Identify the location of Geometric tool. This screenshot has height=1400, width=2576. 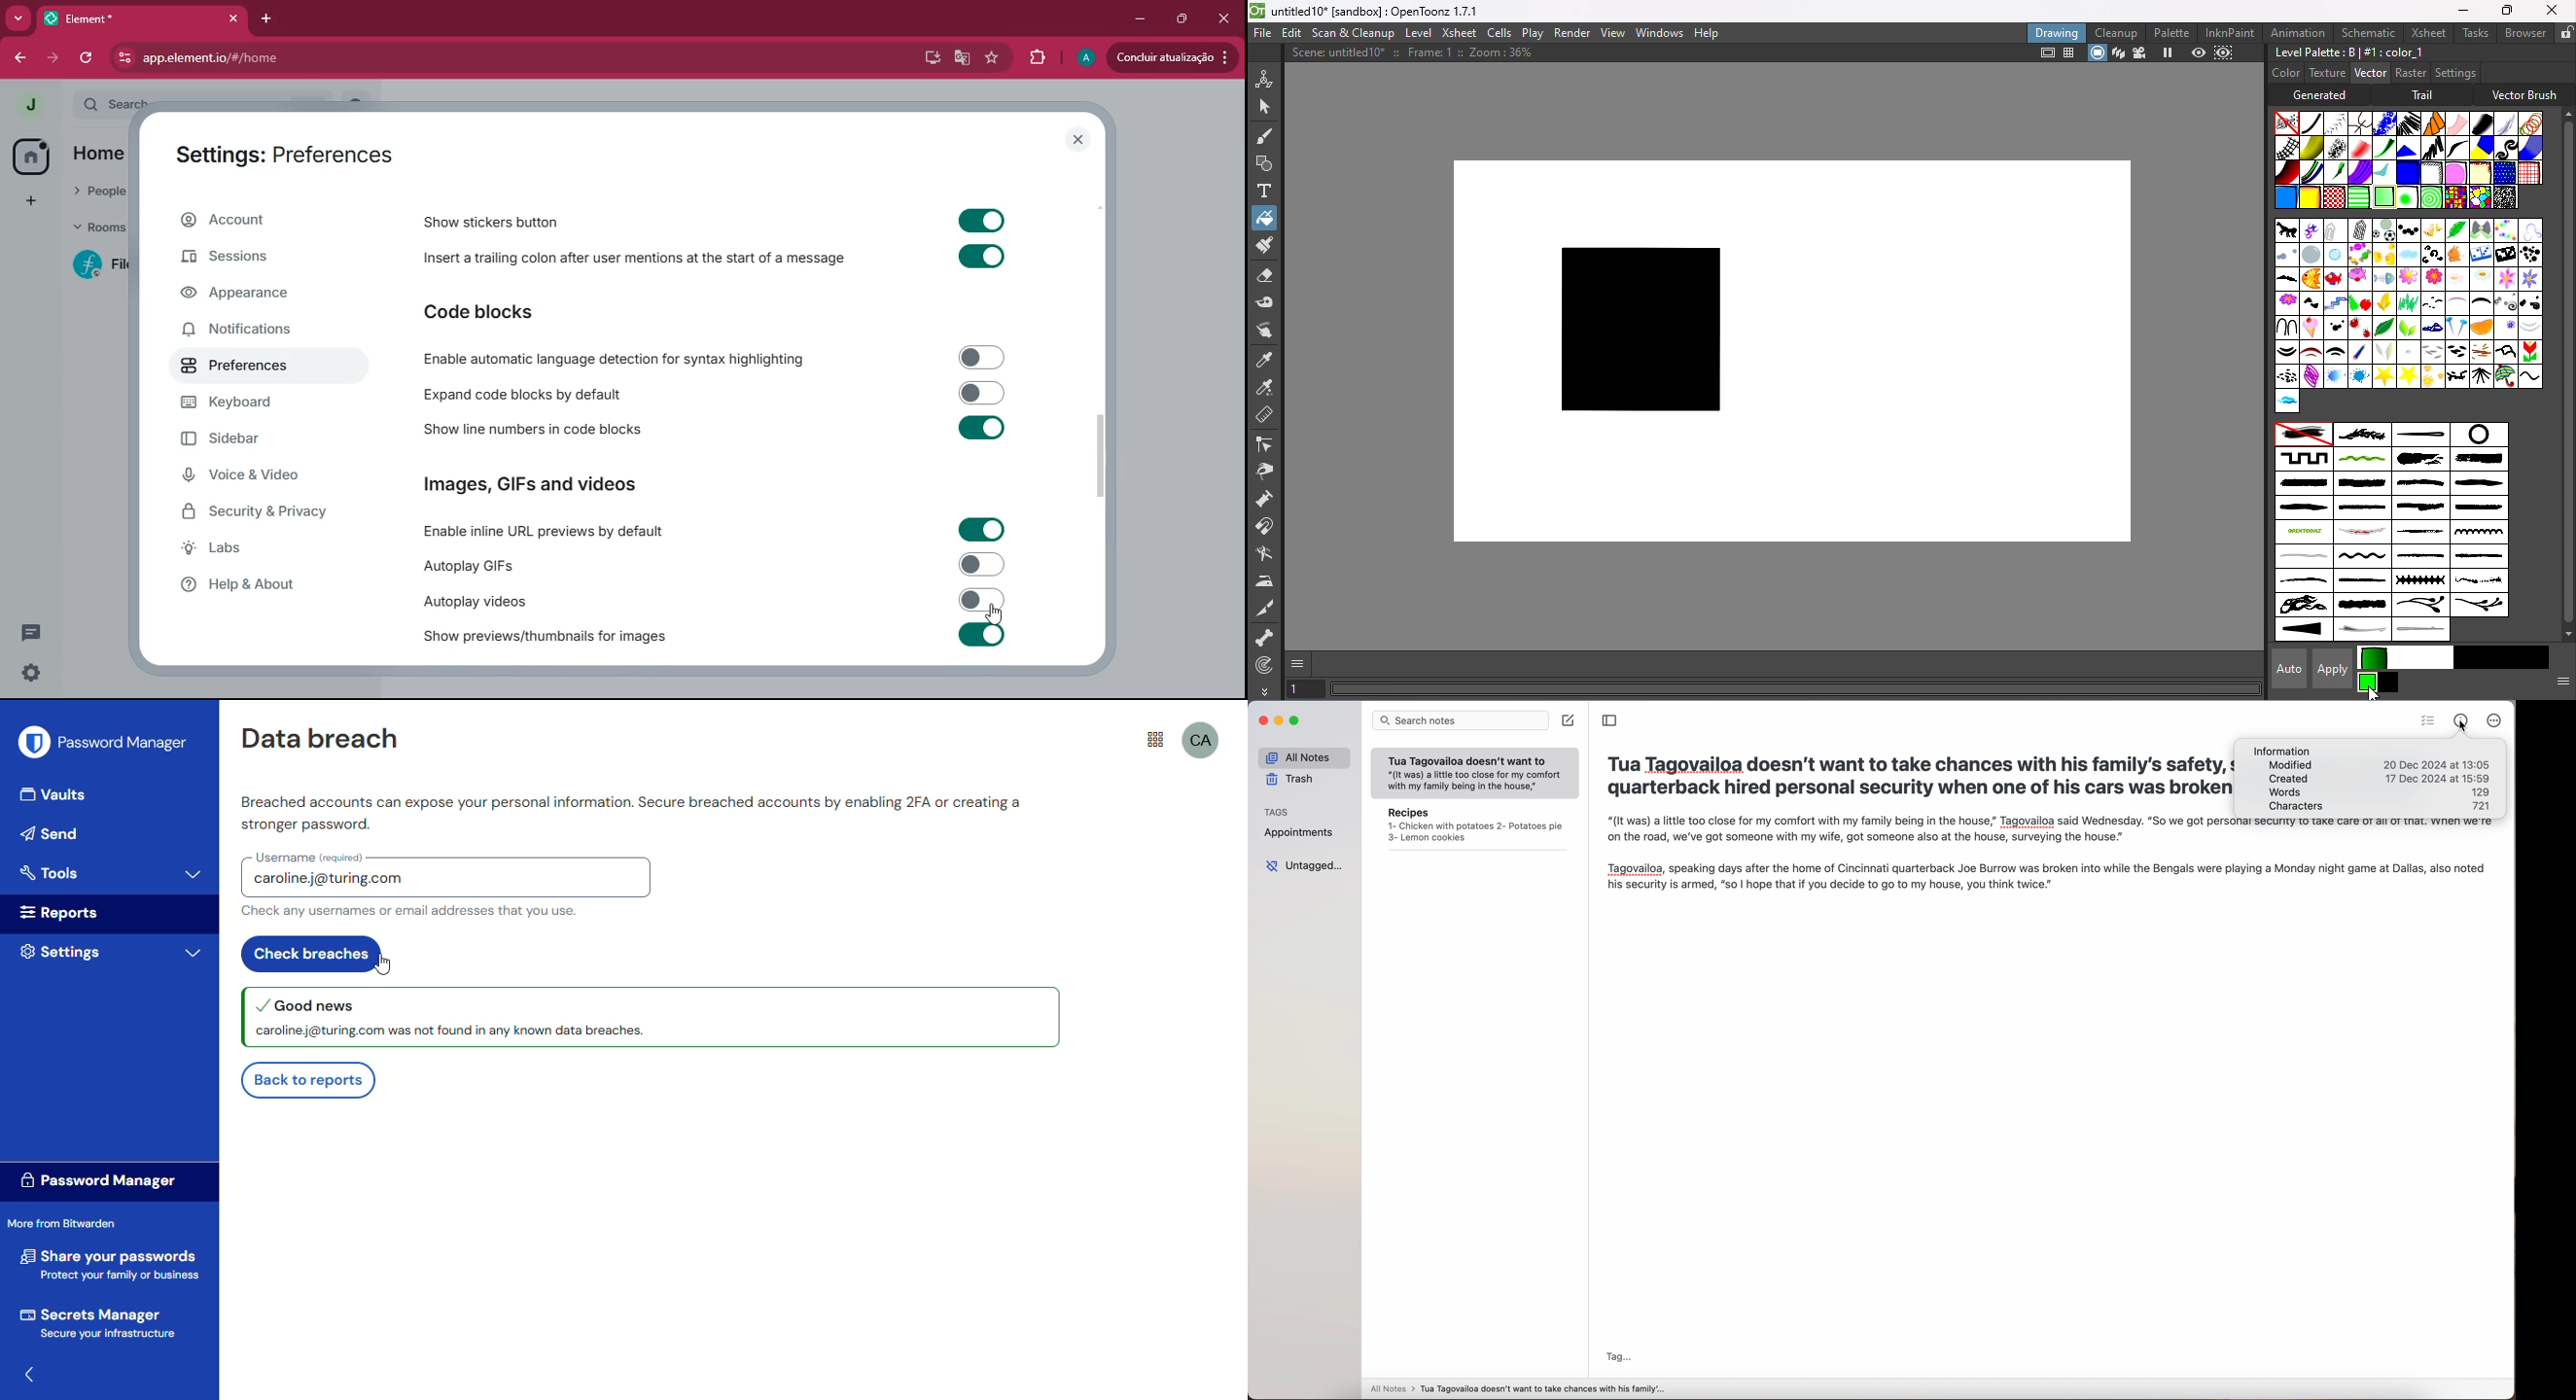
(1262, 164).